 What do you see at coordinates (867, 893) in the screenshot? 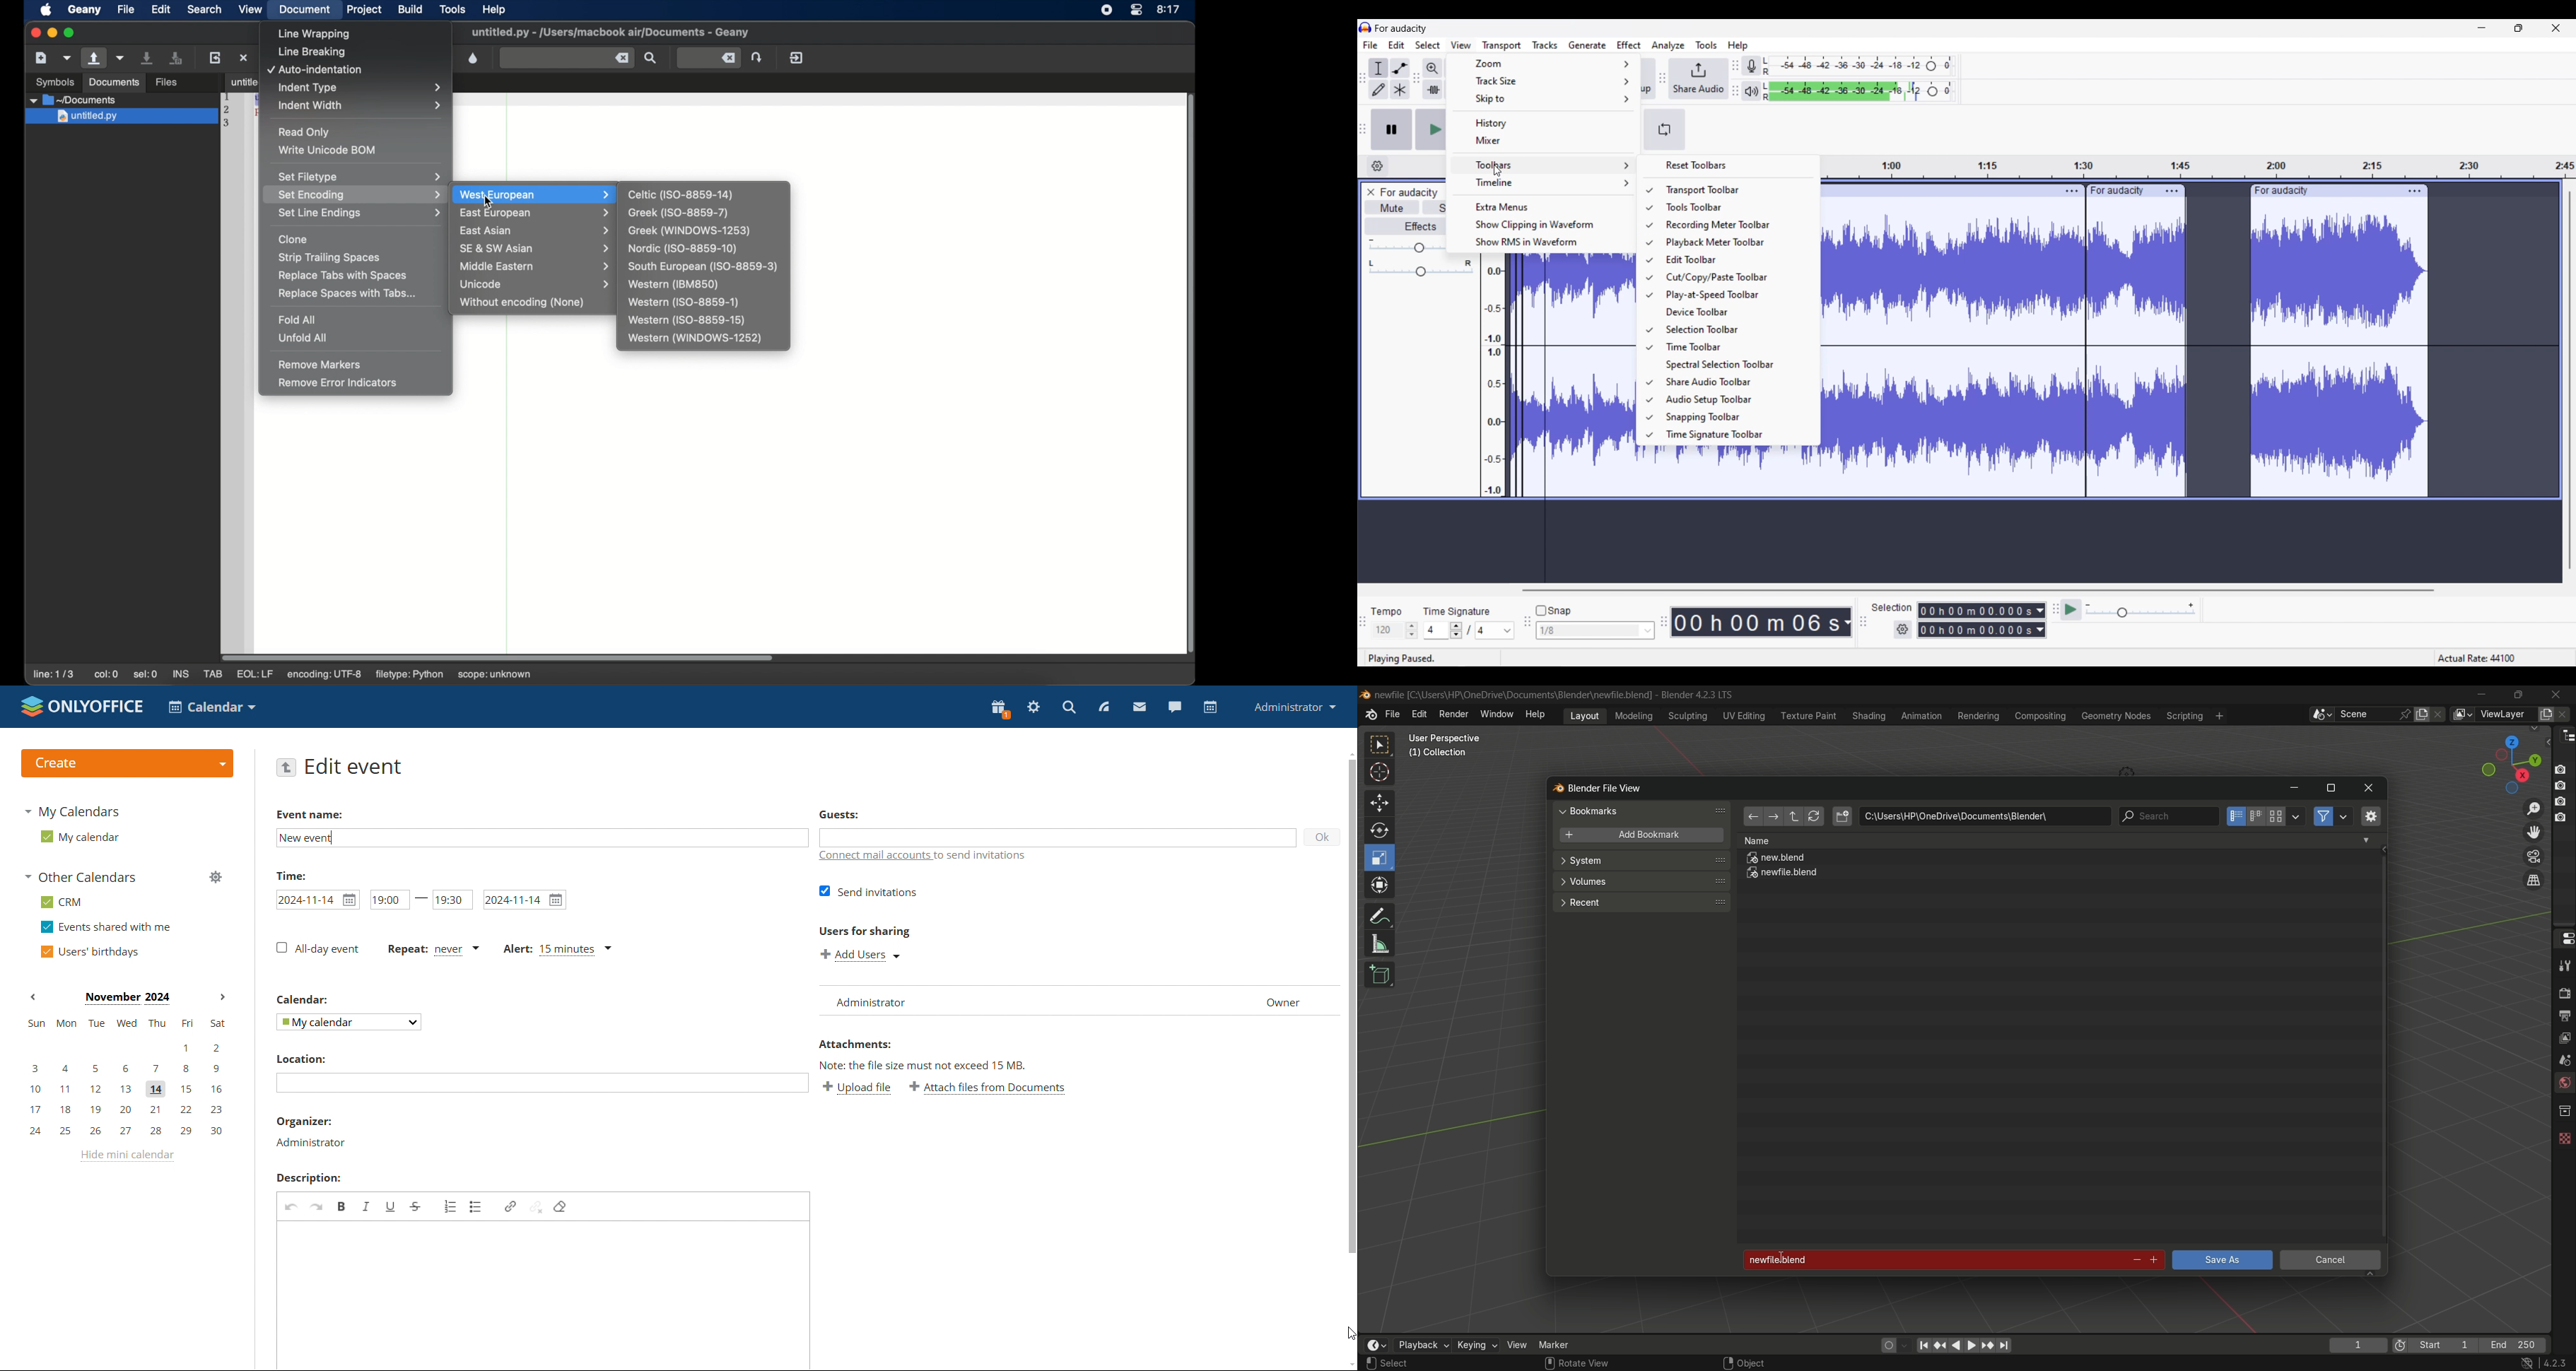
I see `send invitations` at bounding box center [867, 893].